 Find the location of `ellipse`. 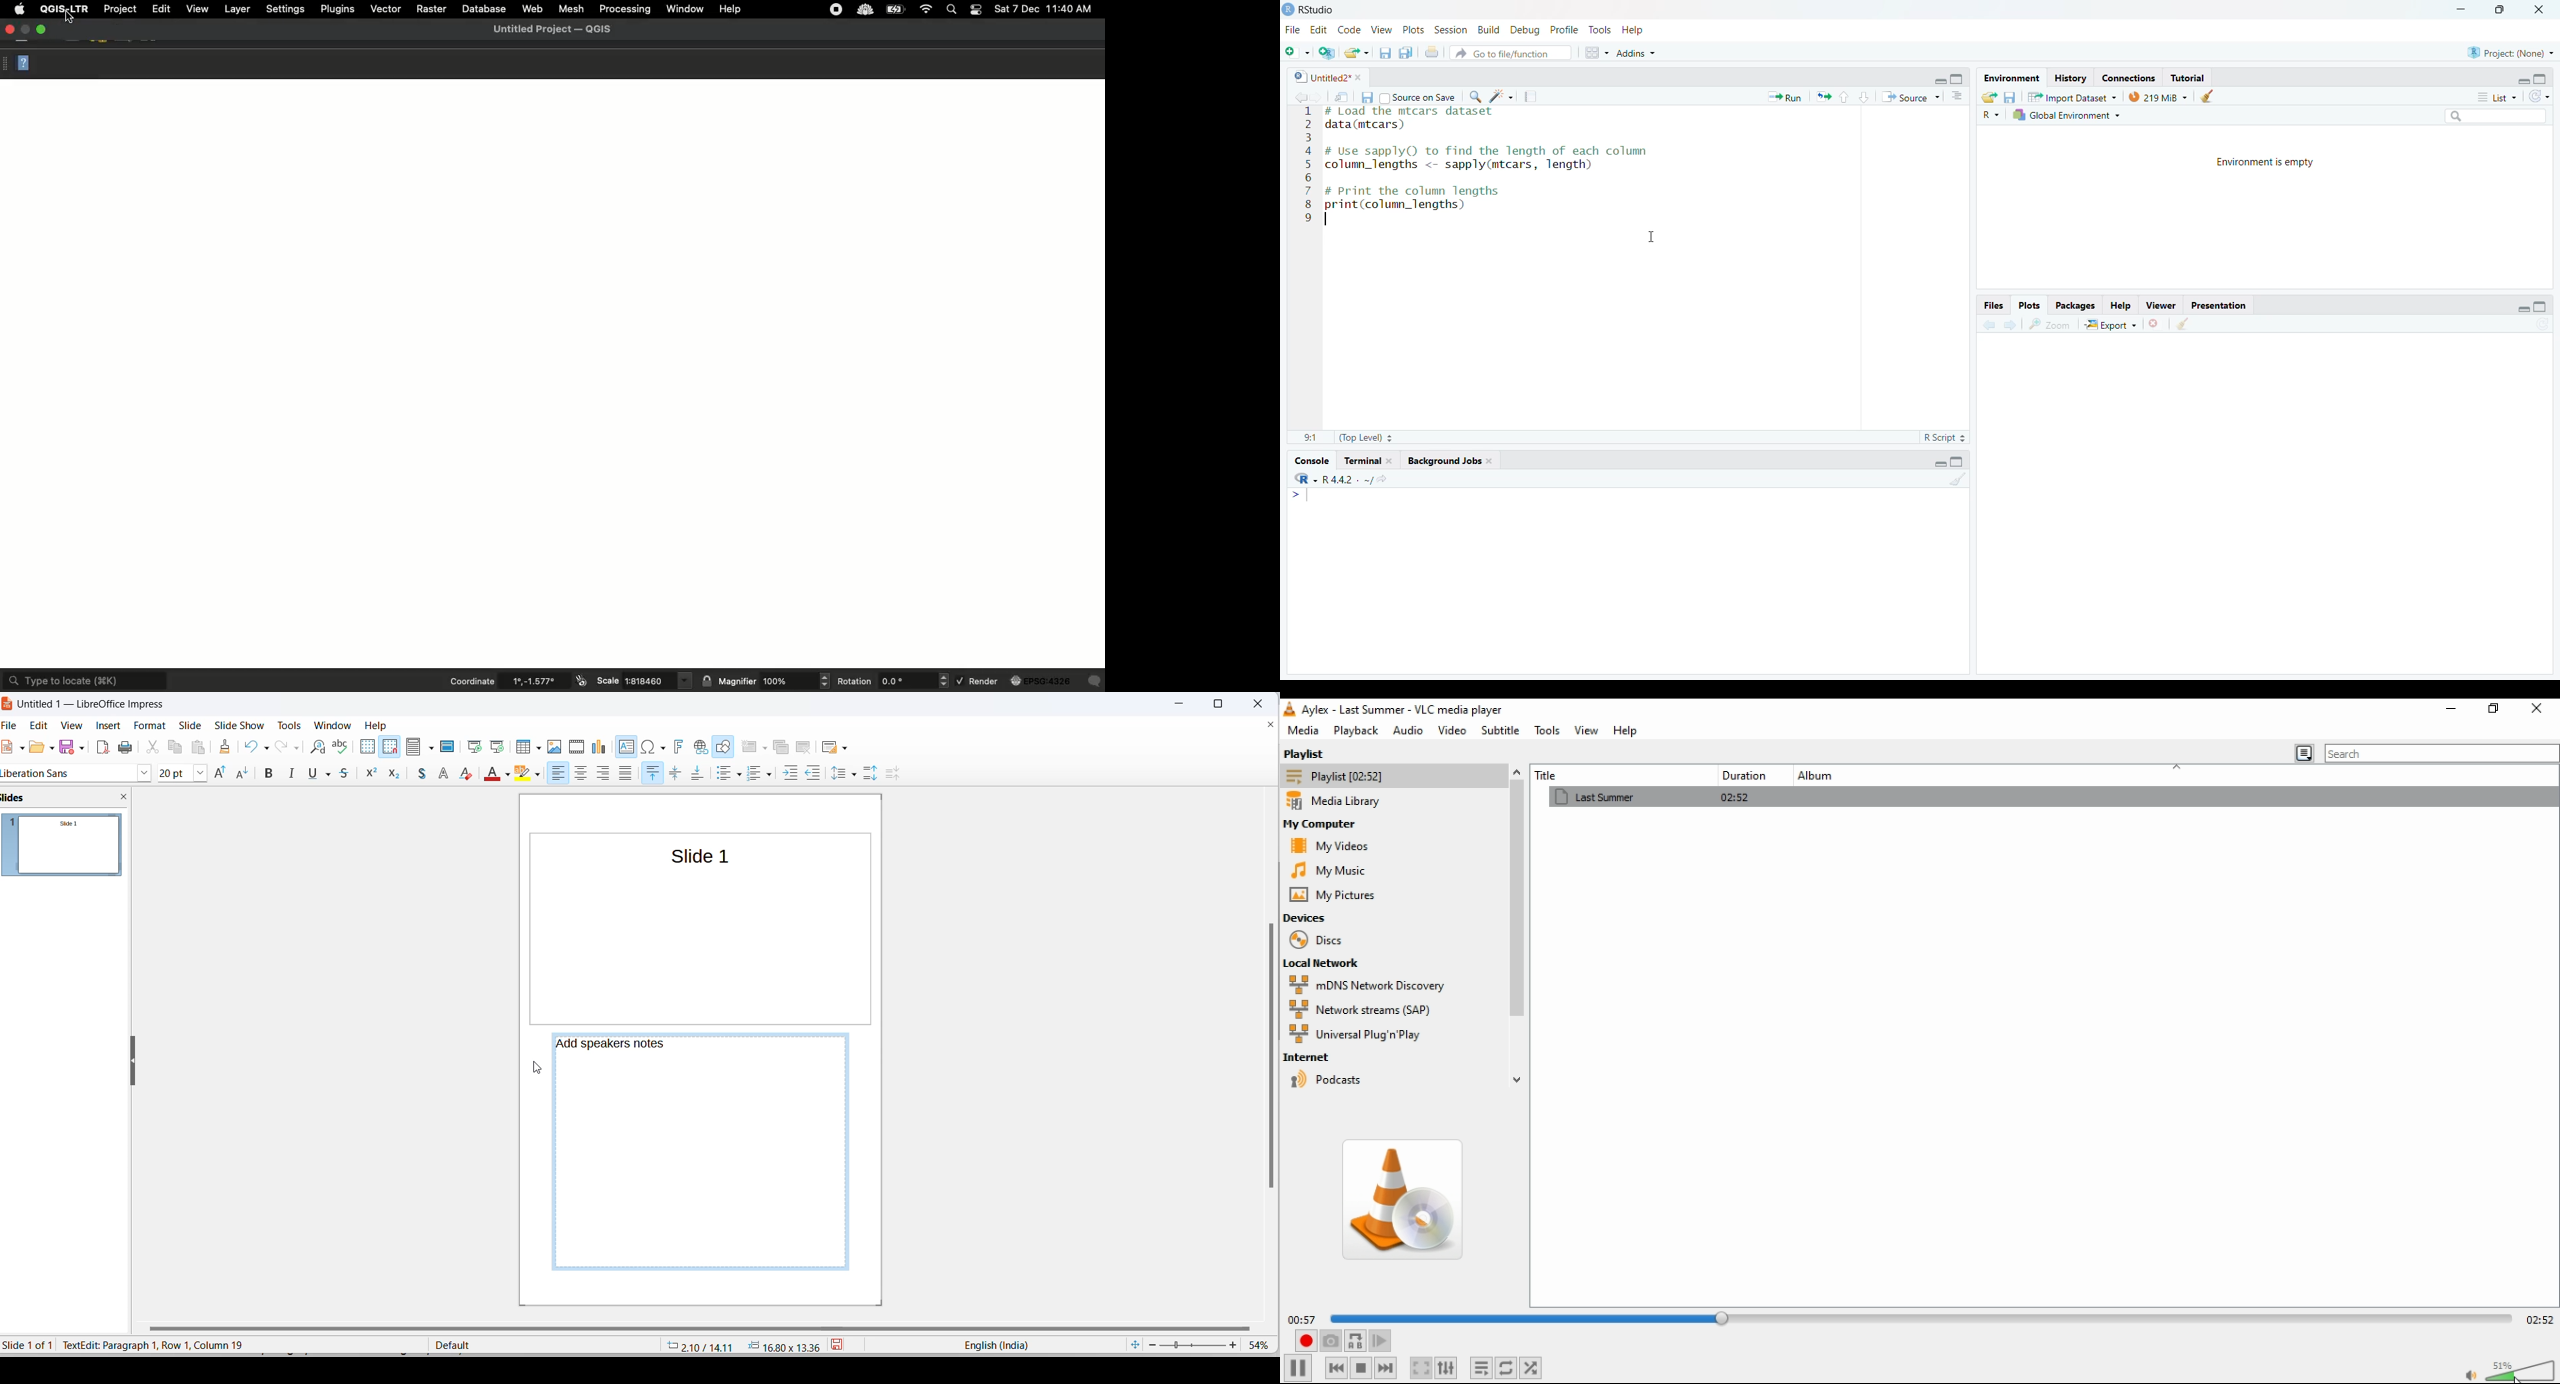

ellipse is located at coordinates (169, 773).